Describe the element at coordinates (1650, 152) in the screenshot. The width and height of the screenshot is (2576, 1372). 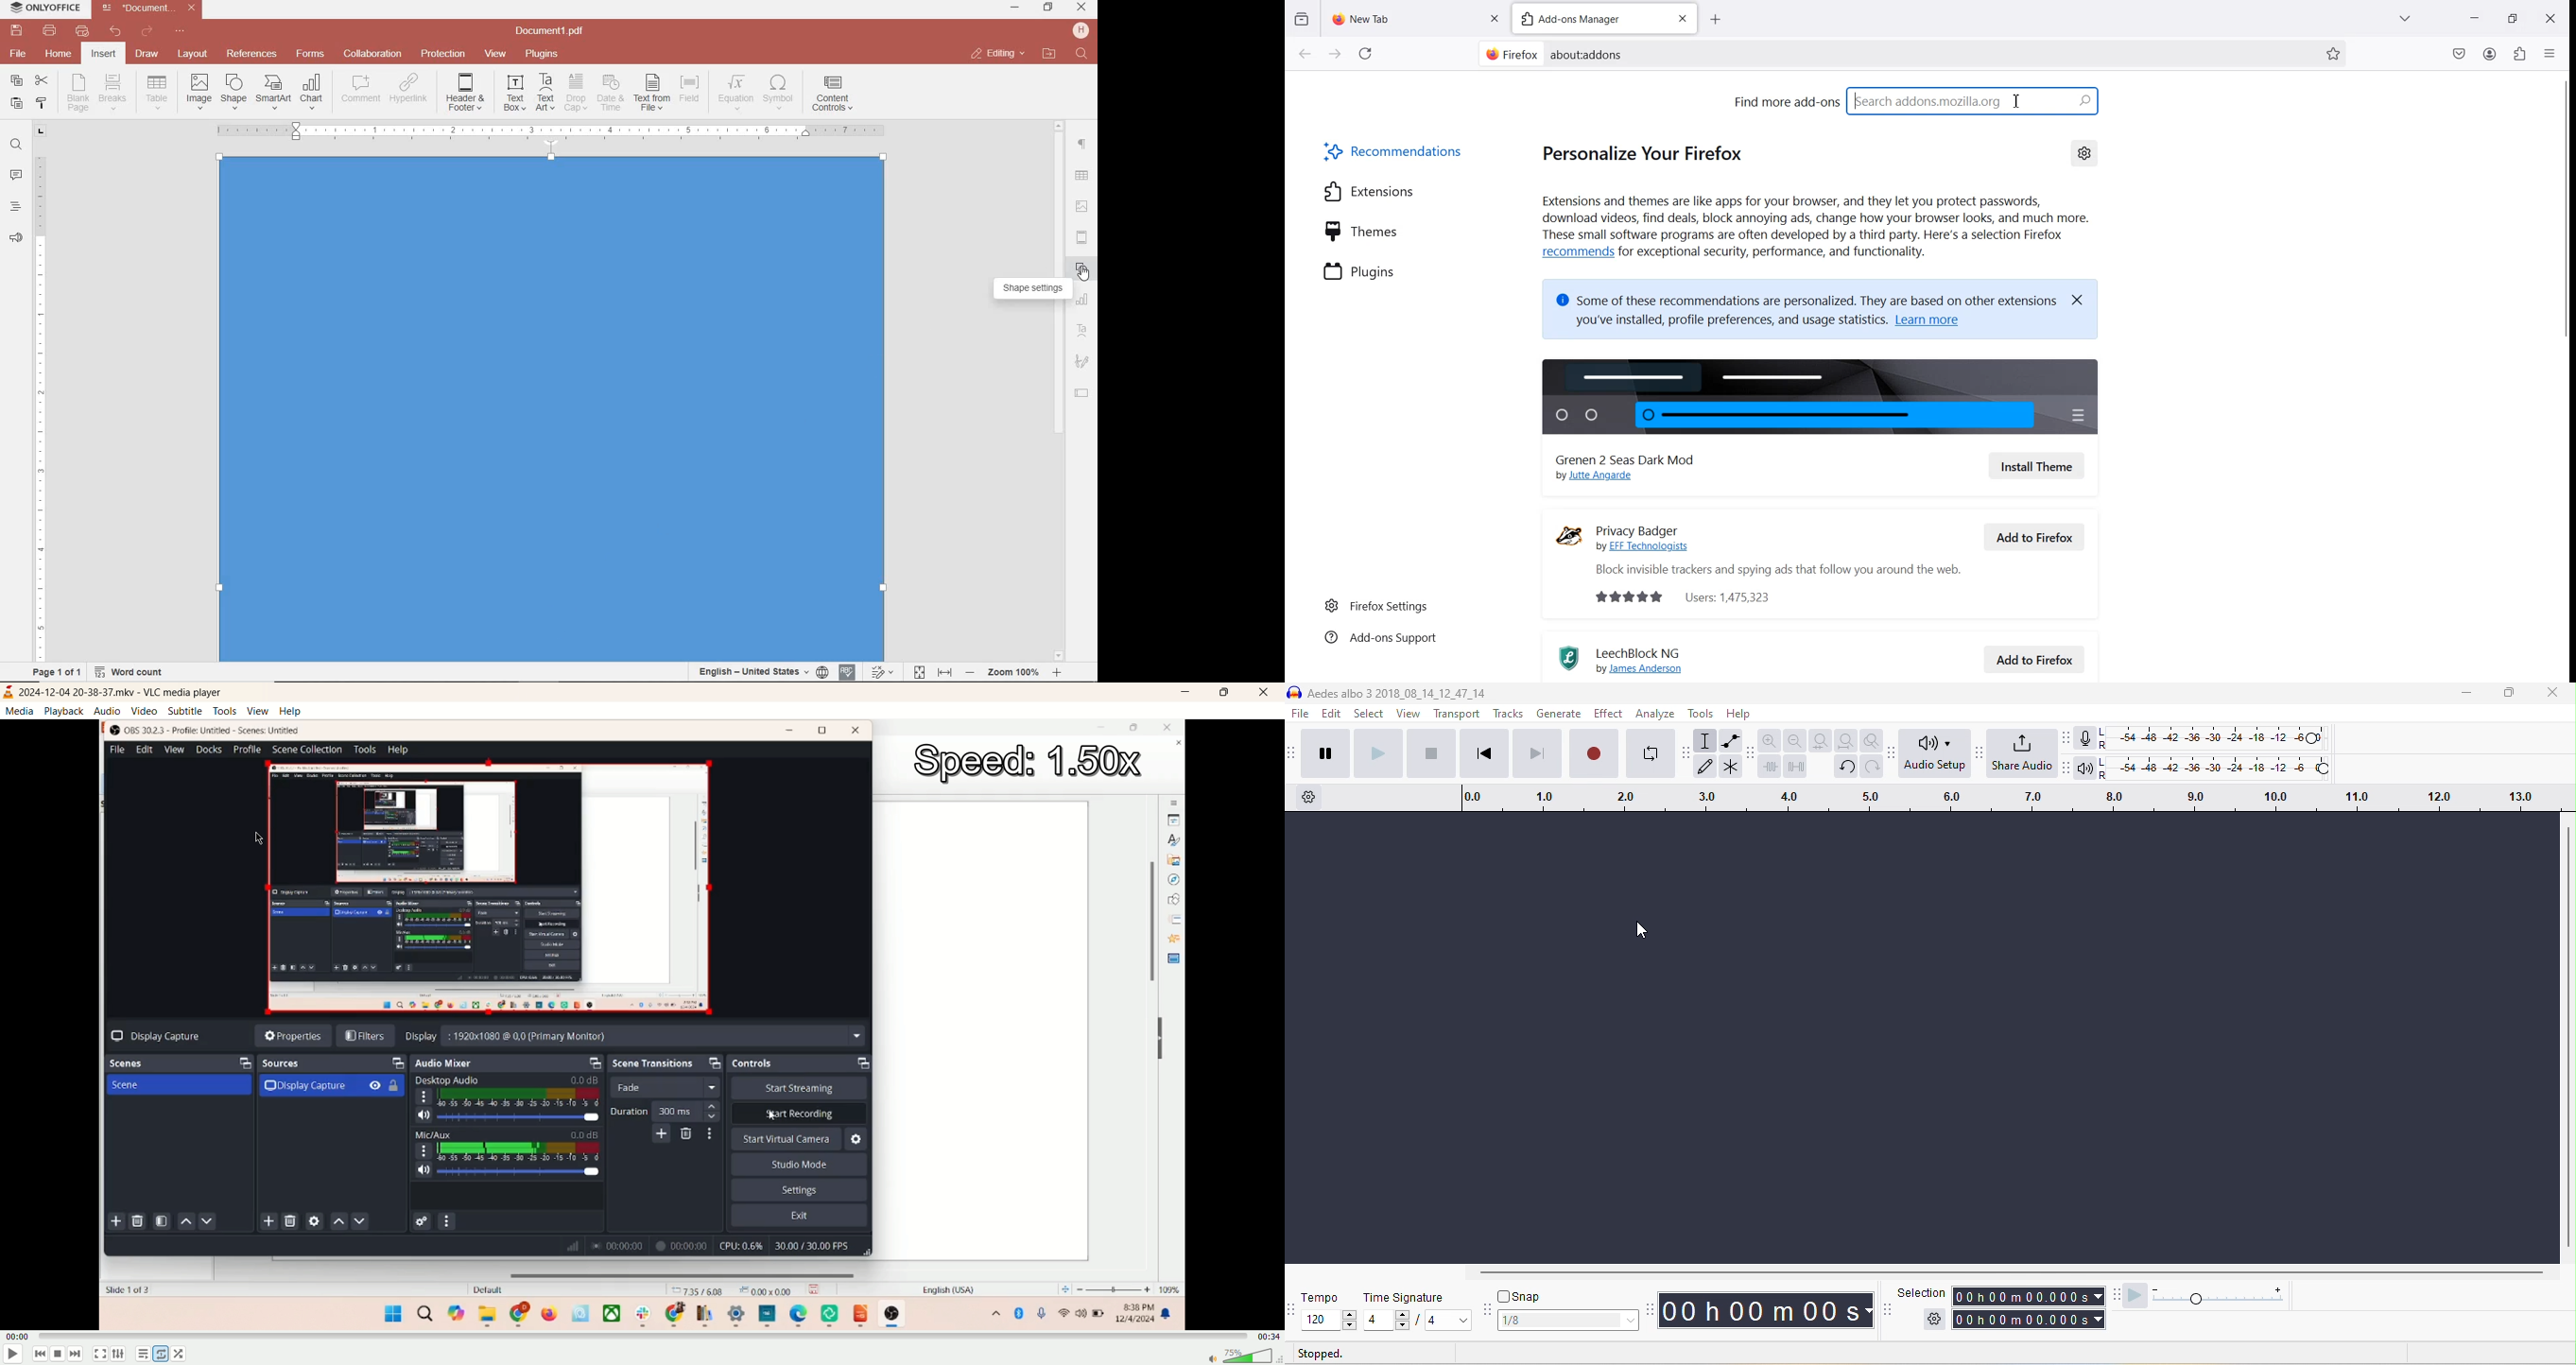
I see `Personalize your Firefox` at that location.